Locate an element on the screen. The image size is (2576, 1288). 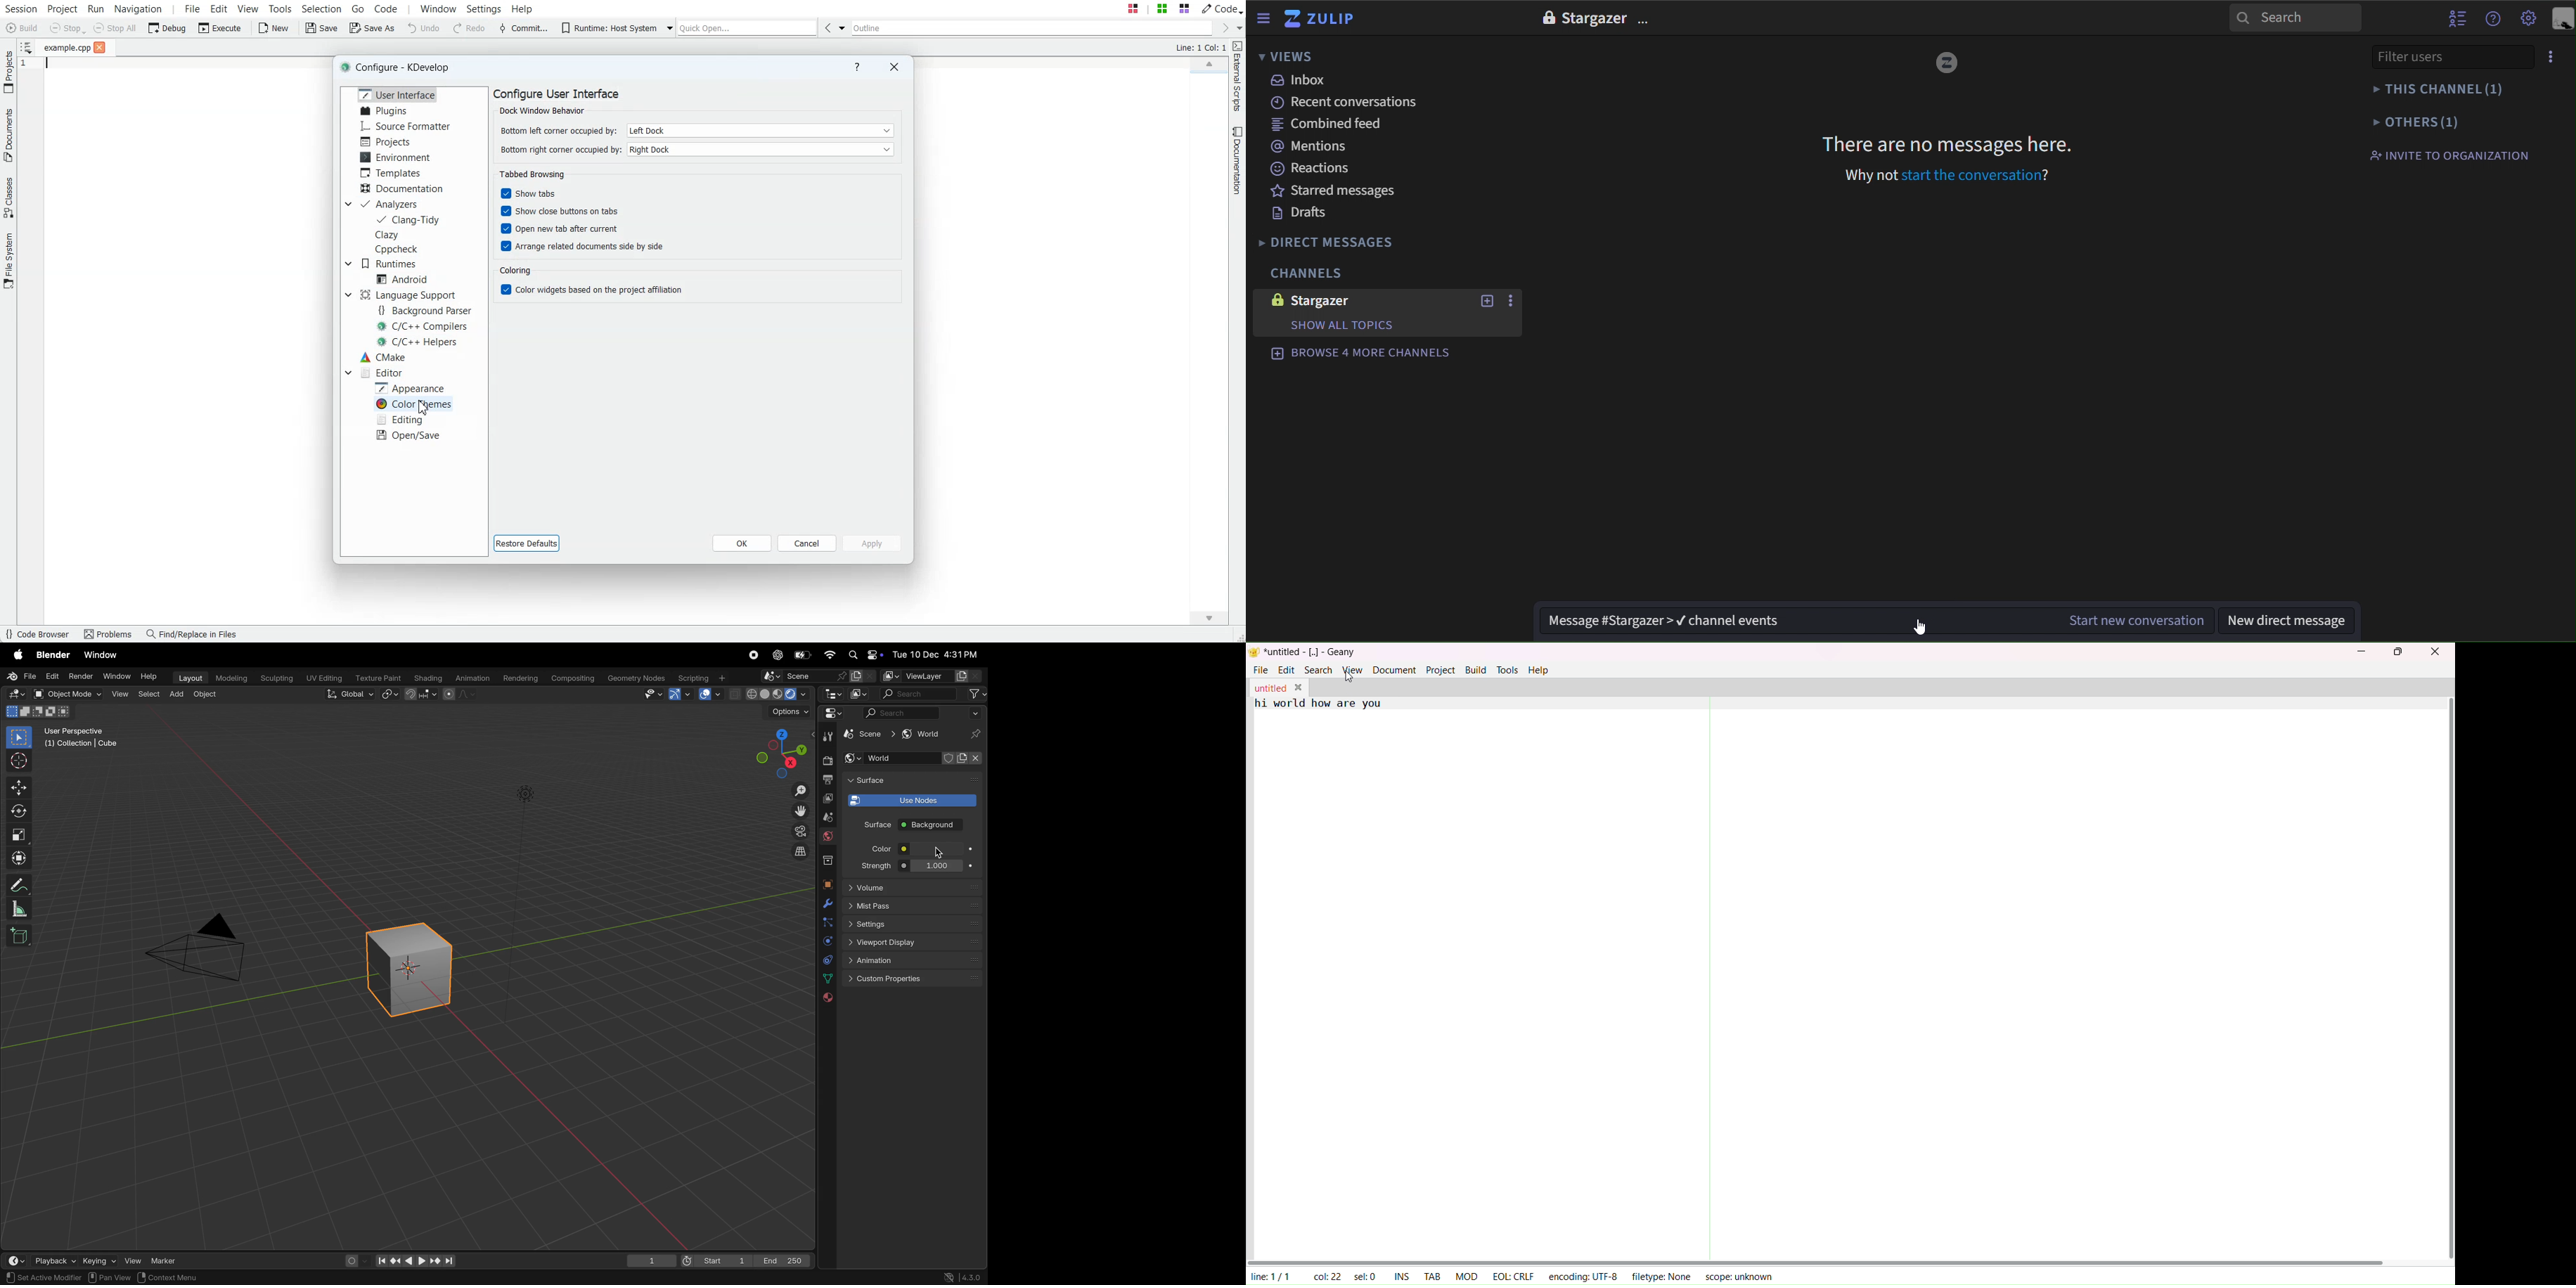
Visibility is located at coordinates (653, 694).